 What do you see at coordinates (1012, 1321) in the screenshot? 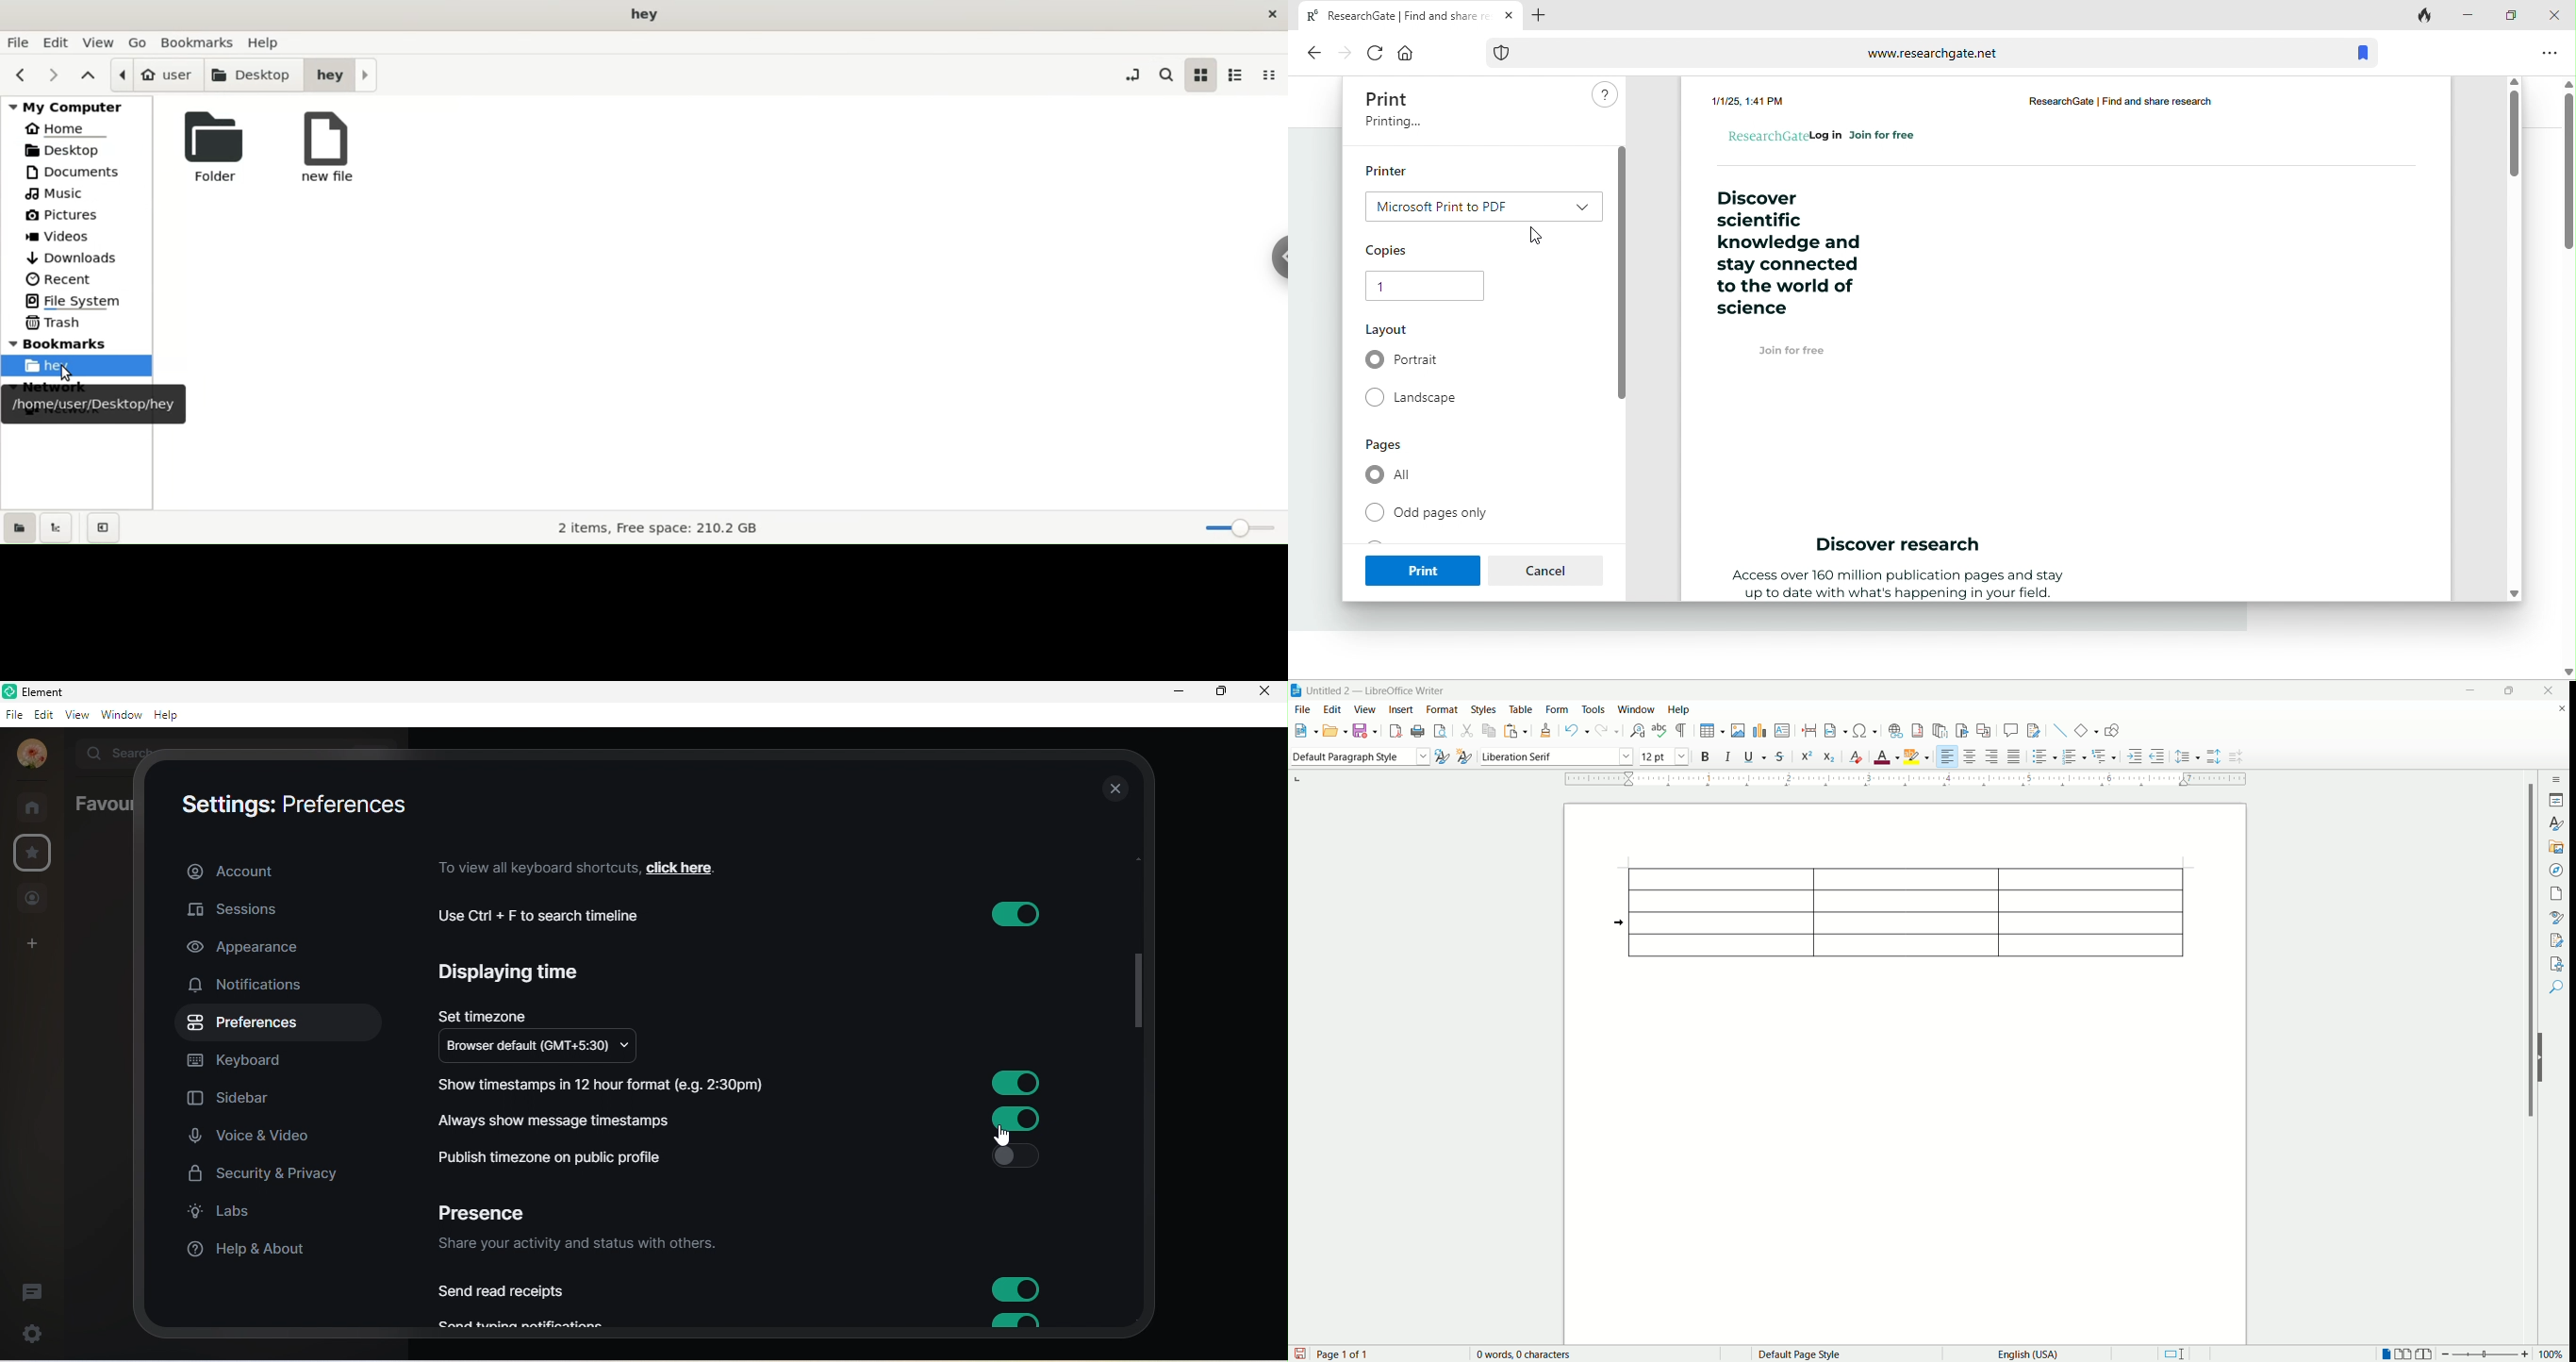
I see `button` at bounding box center [1012, 1321].